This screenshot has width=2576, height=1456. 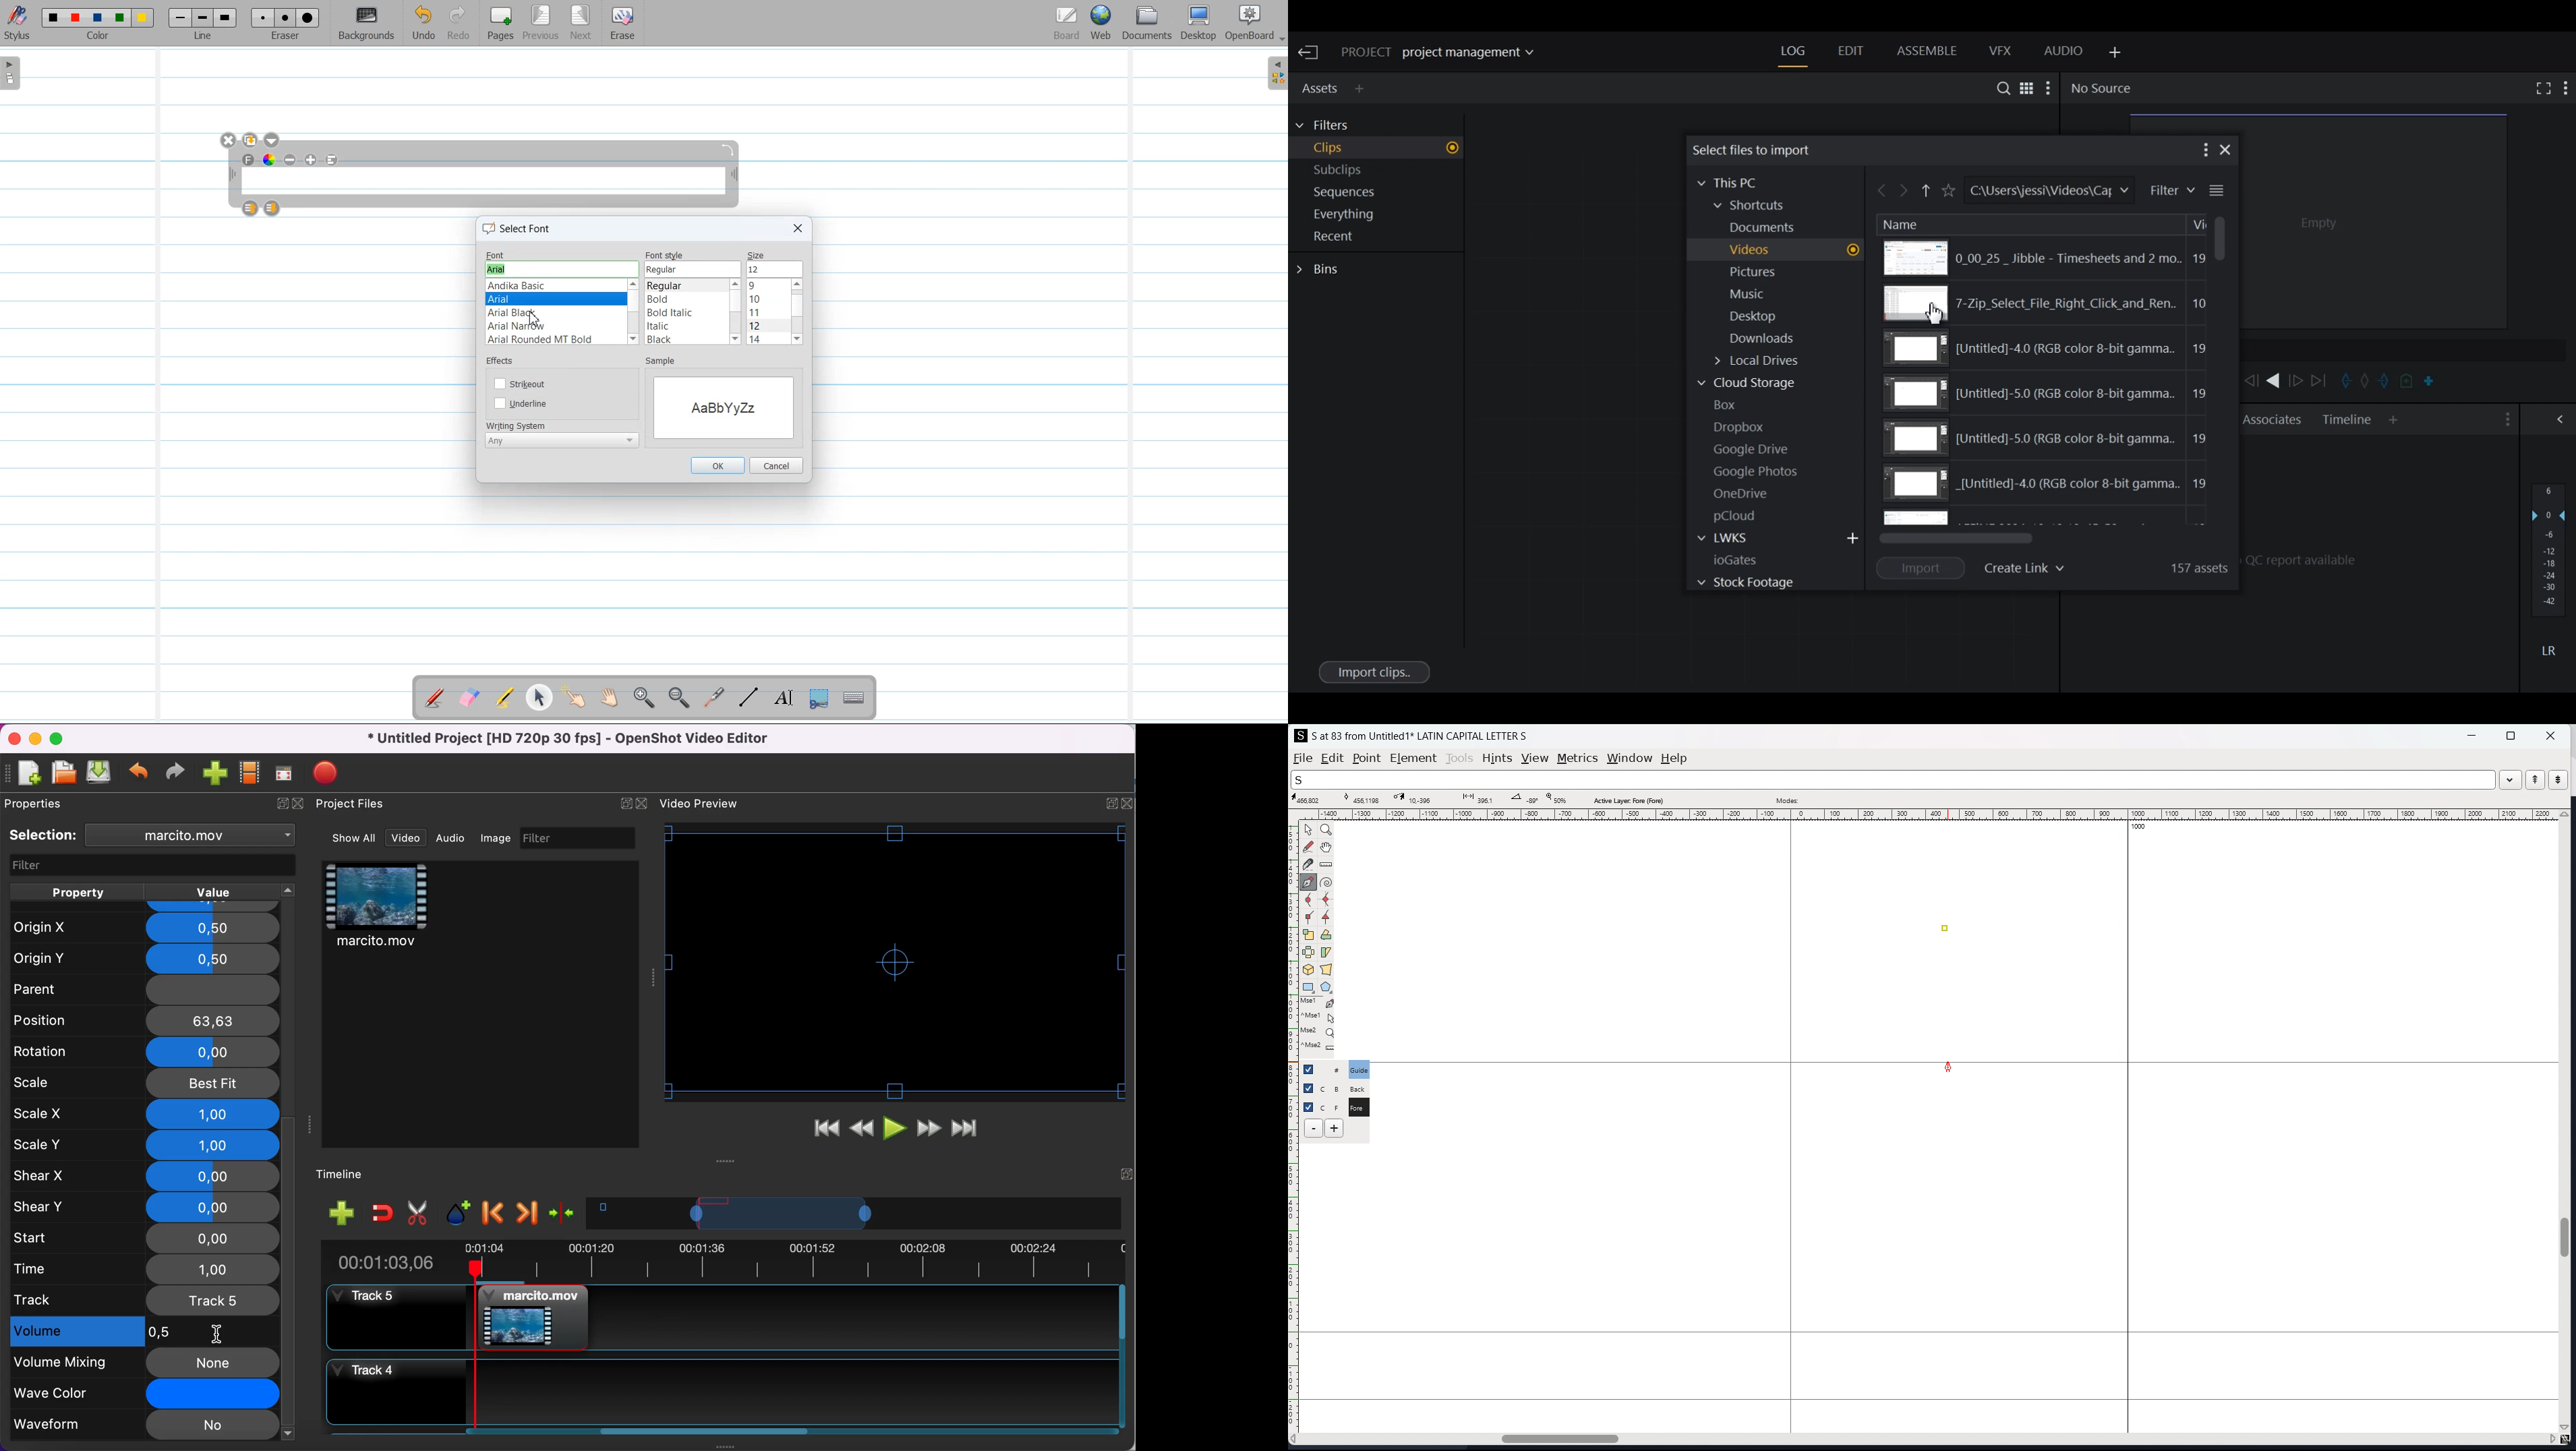 I want to click on flip the selection, so click(x=1308, y=953).